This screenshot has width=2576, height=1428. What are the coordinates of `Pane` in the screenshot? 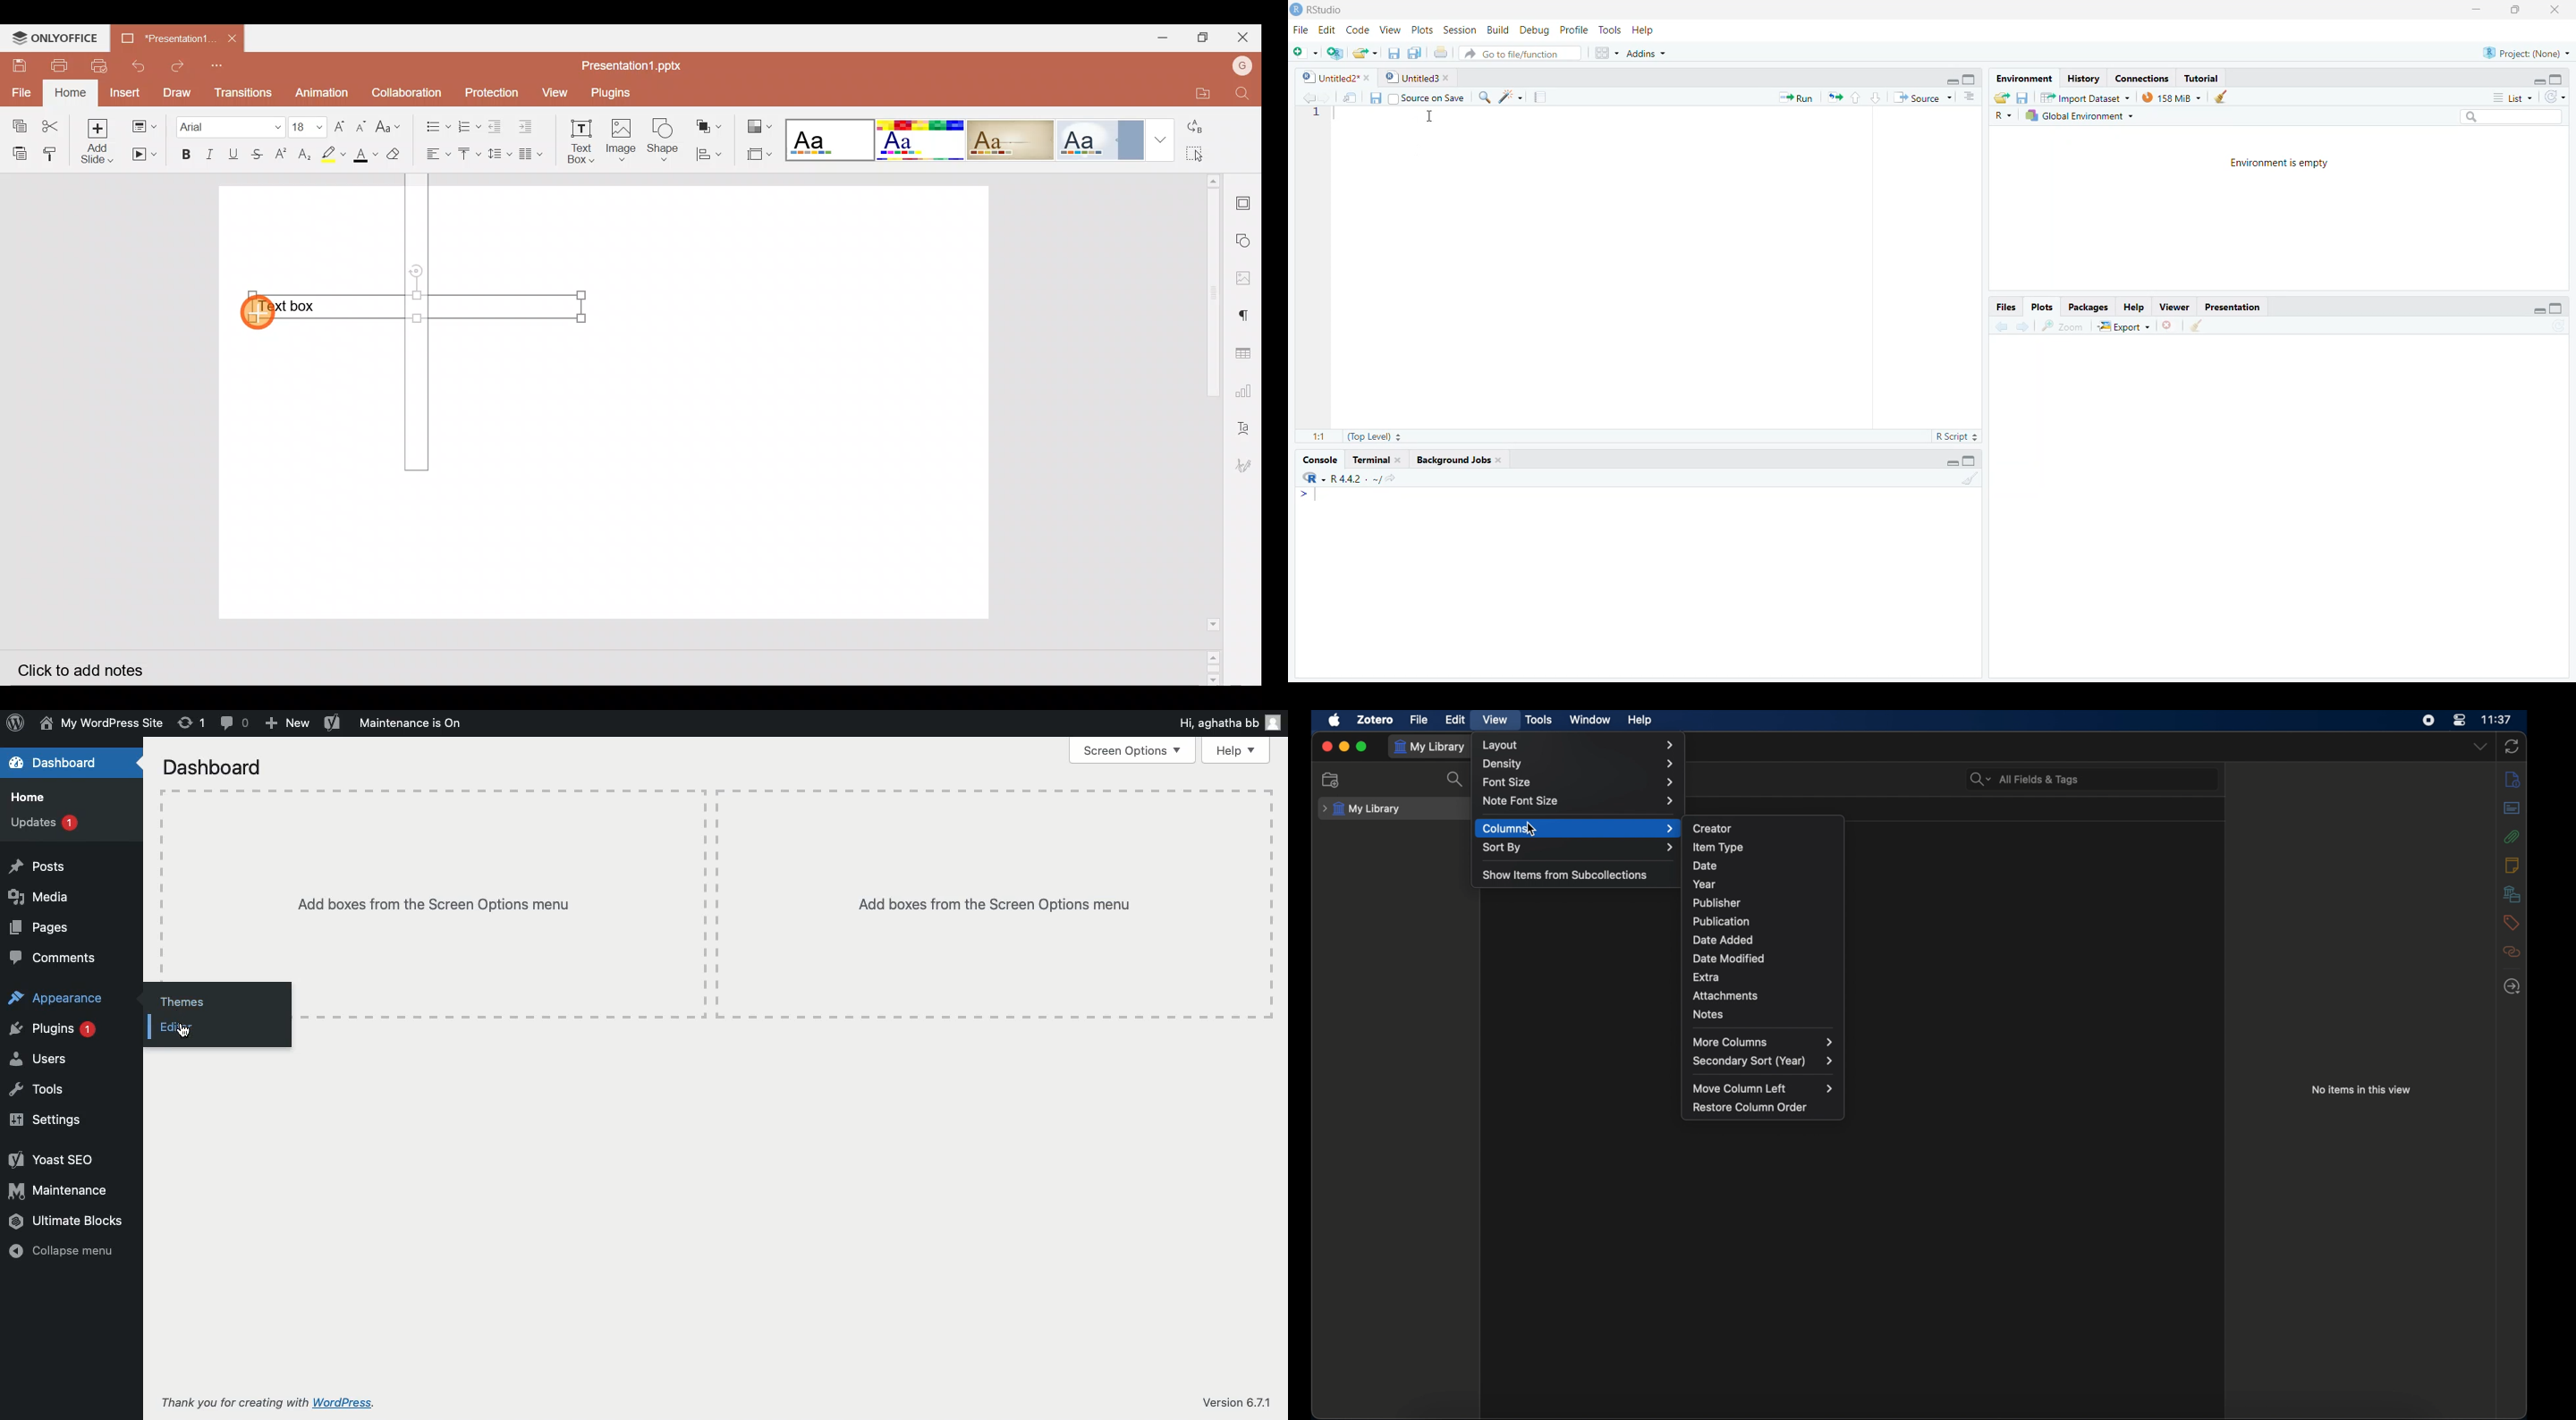 It's located at (2288, 512).